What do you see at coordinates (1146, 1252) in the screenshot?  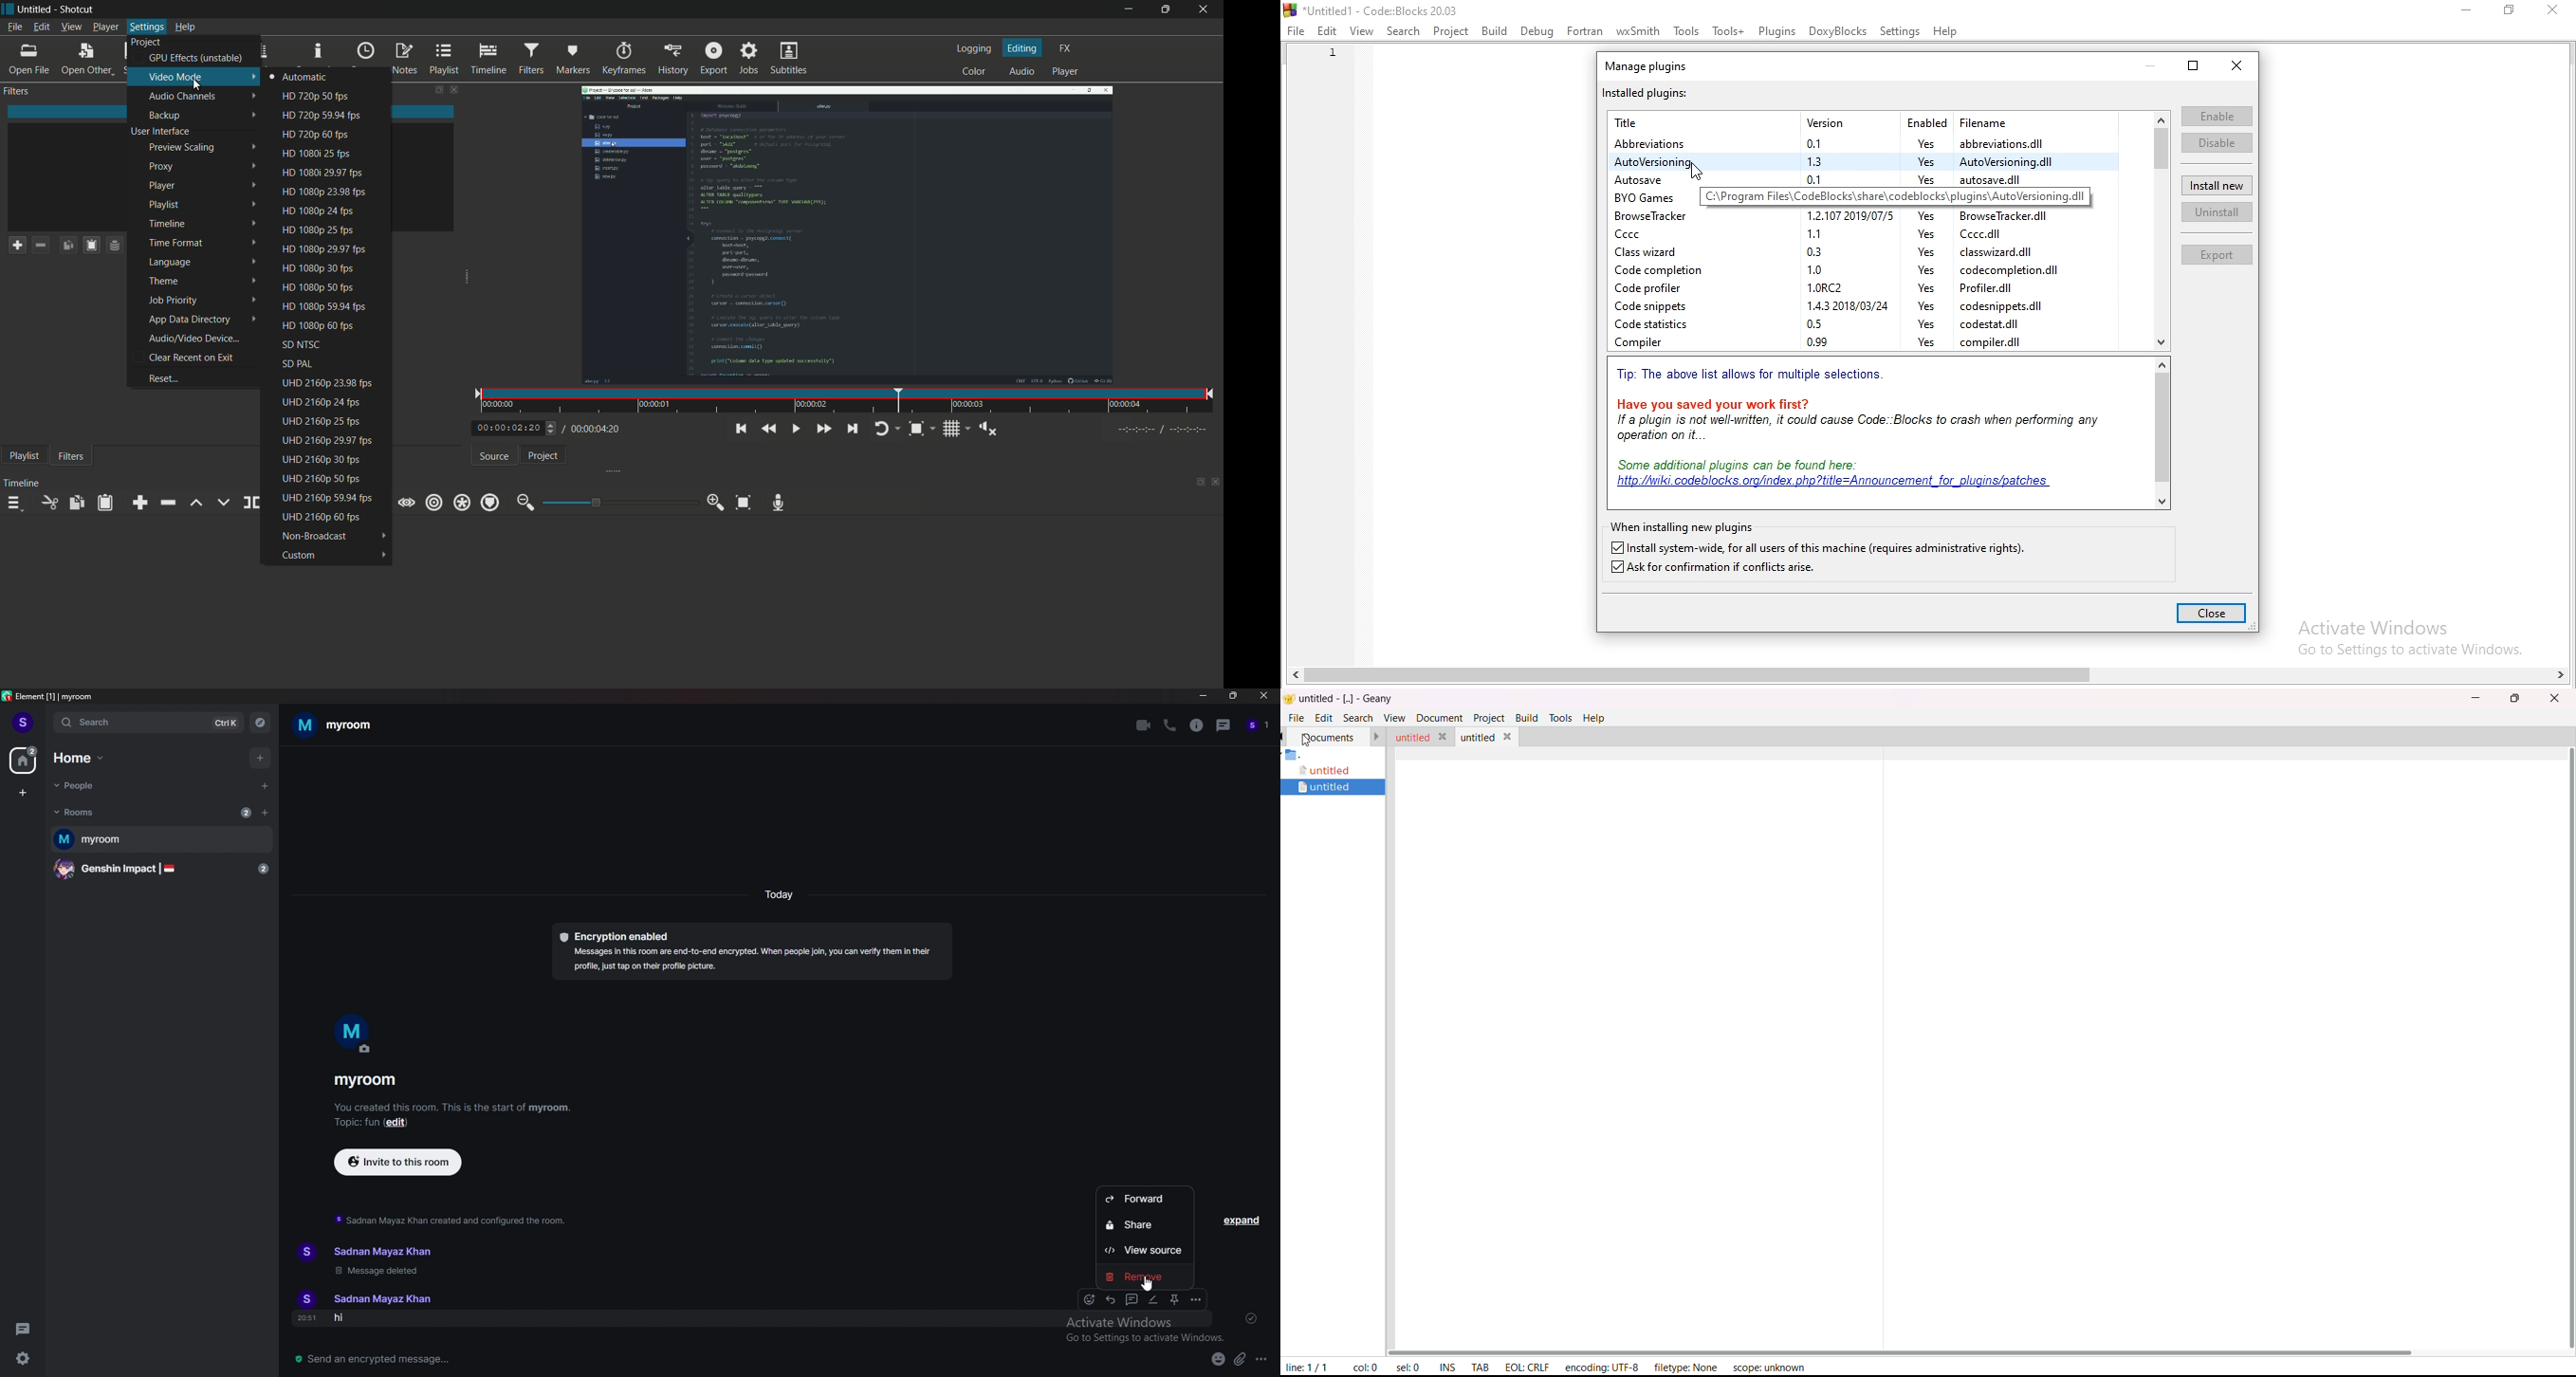 I see `view source` at bounding box center [1146, 1252].